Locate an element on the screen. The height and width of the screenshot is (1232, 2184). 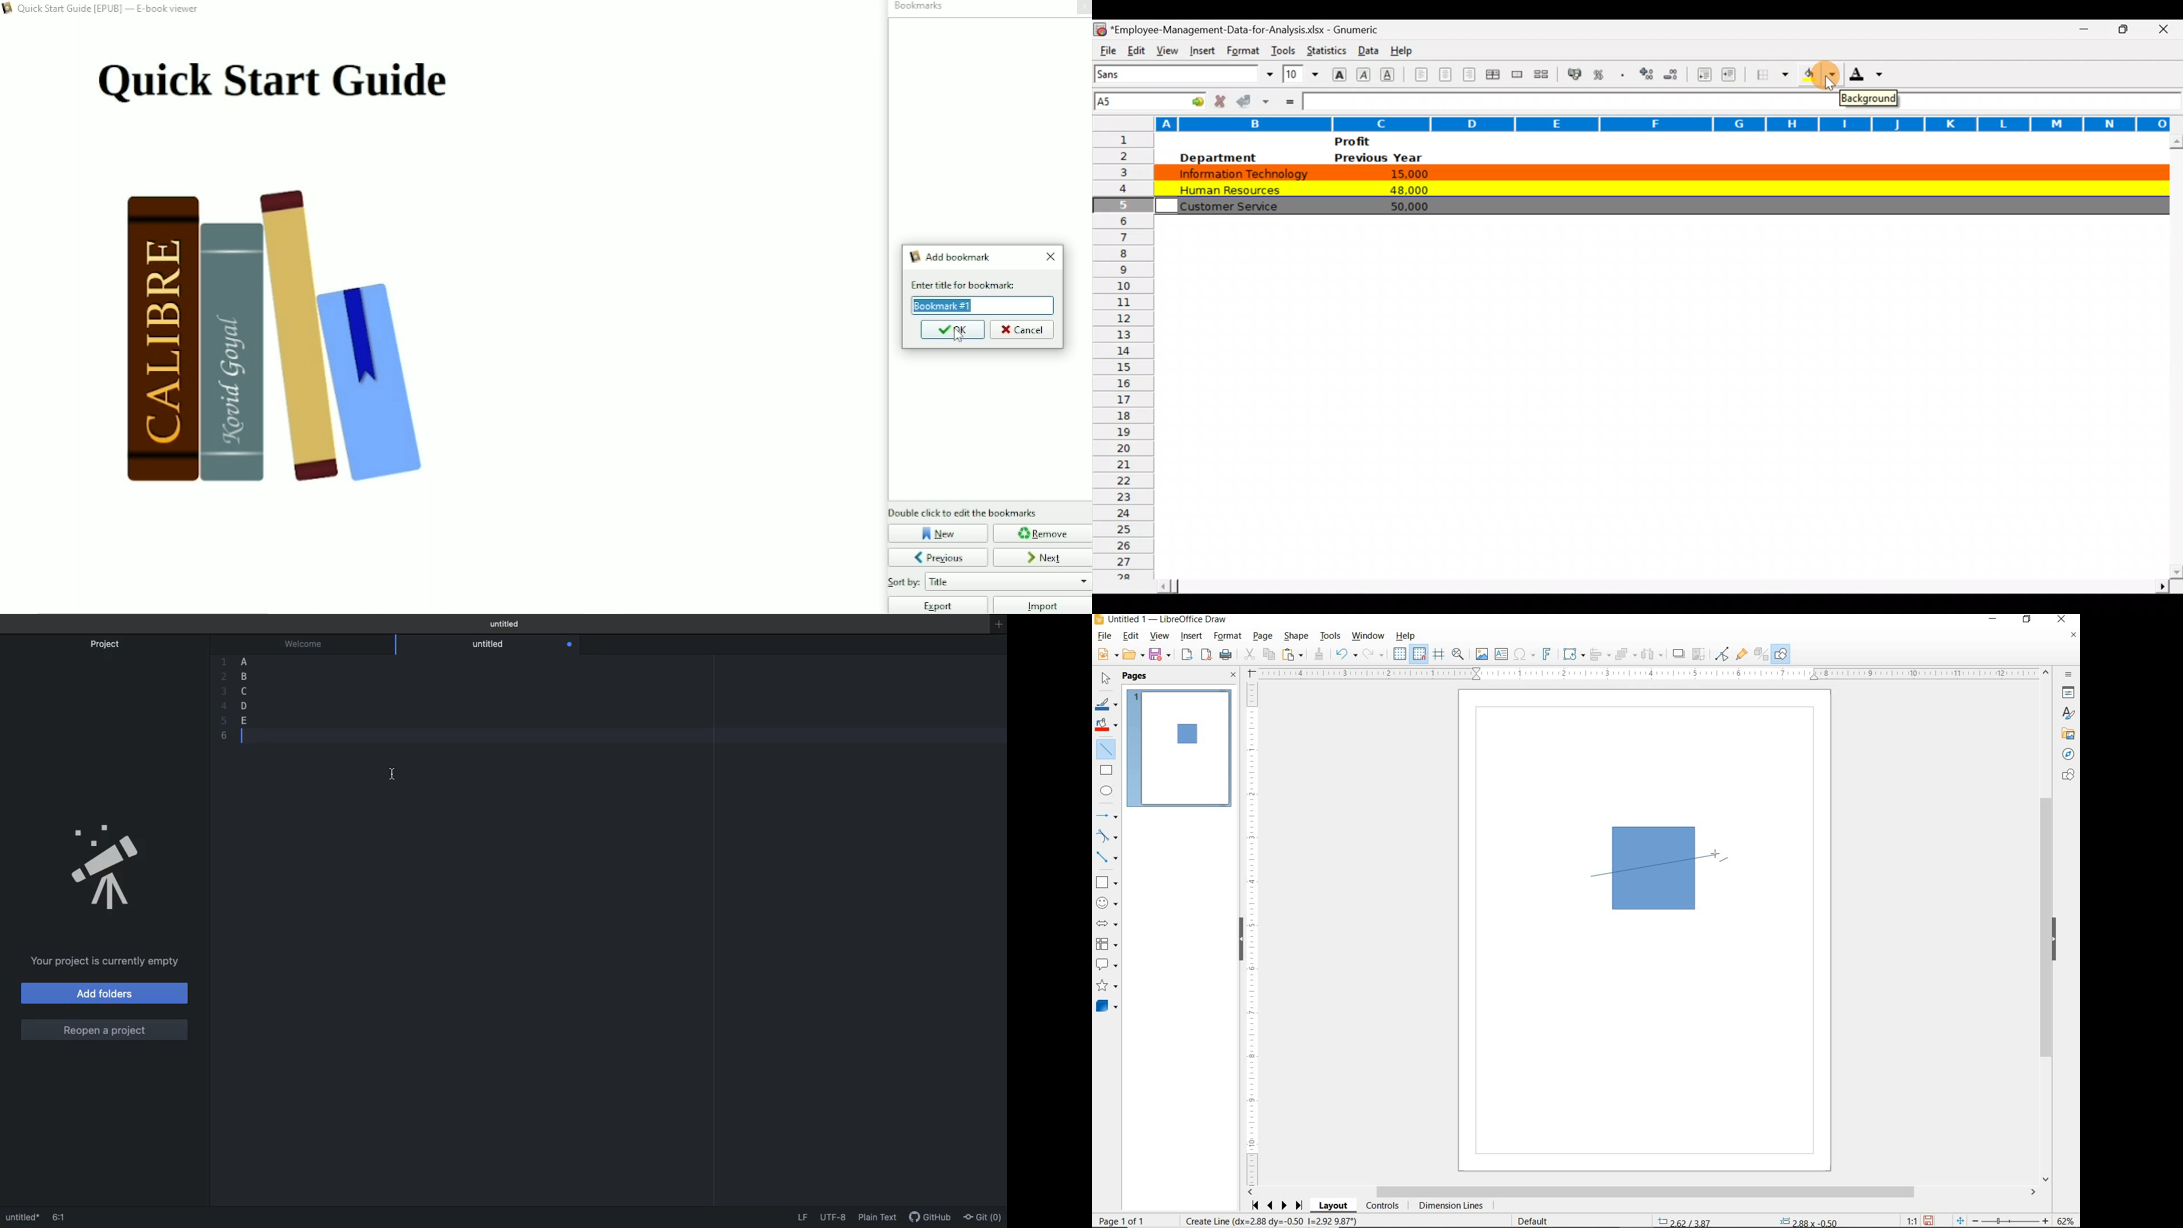
NEW is located at coordinates (1107, 655).